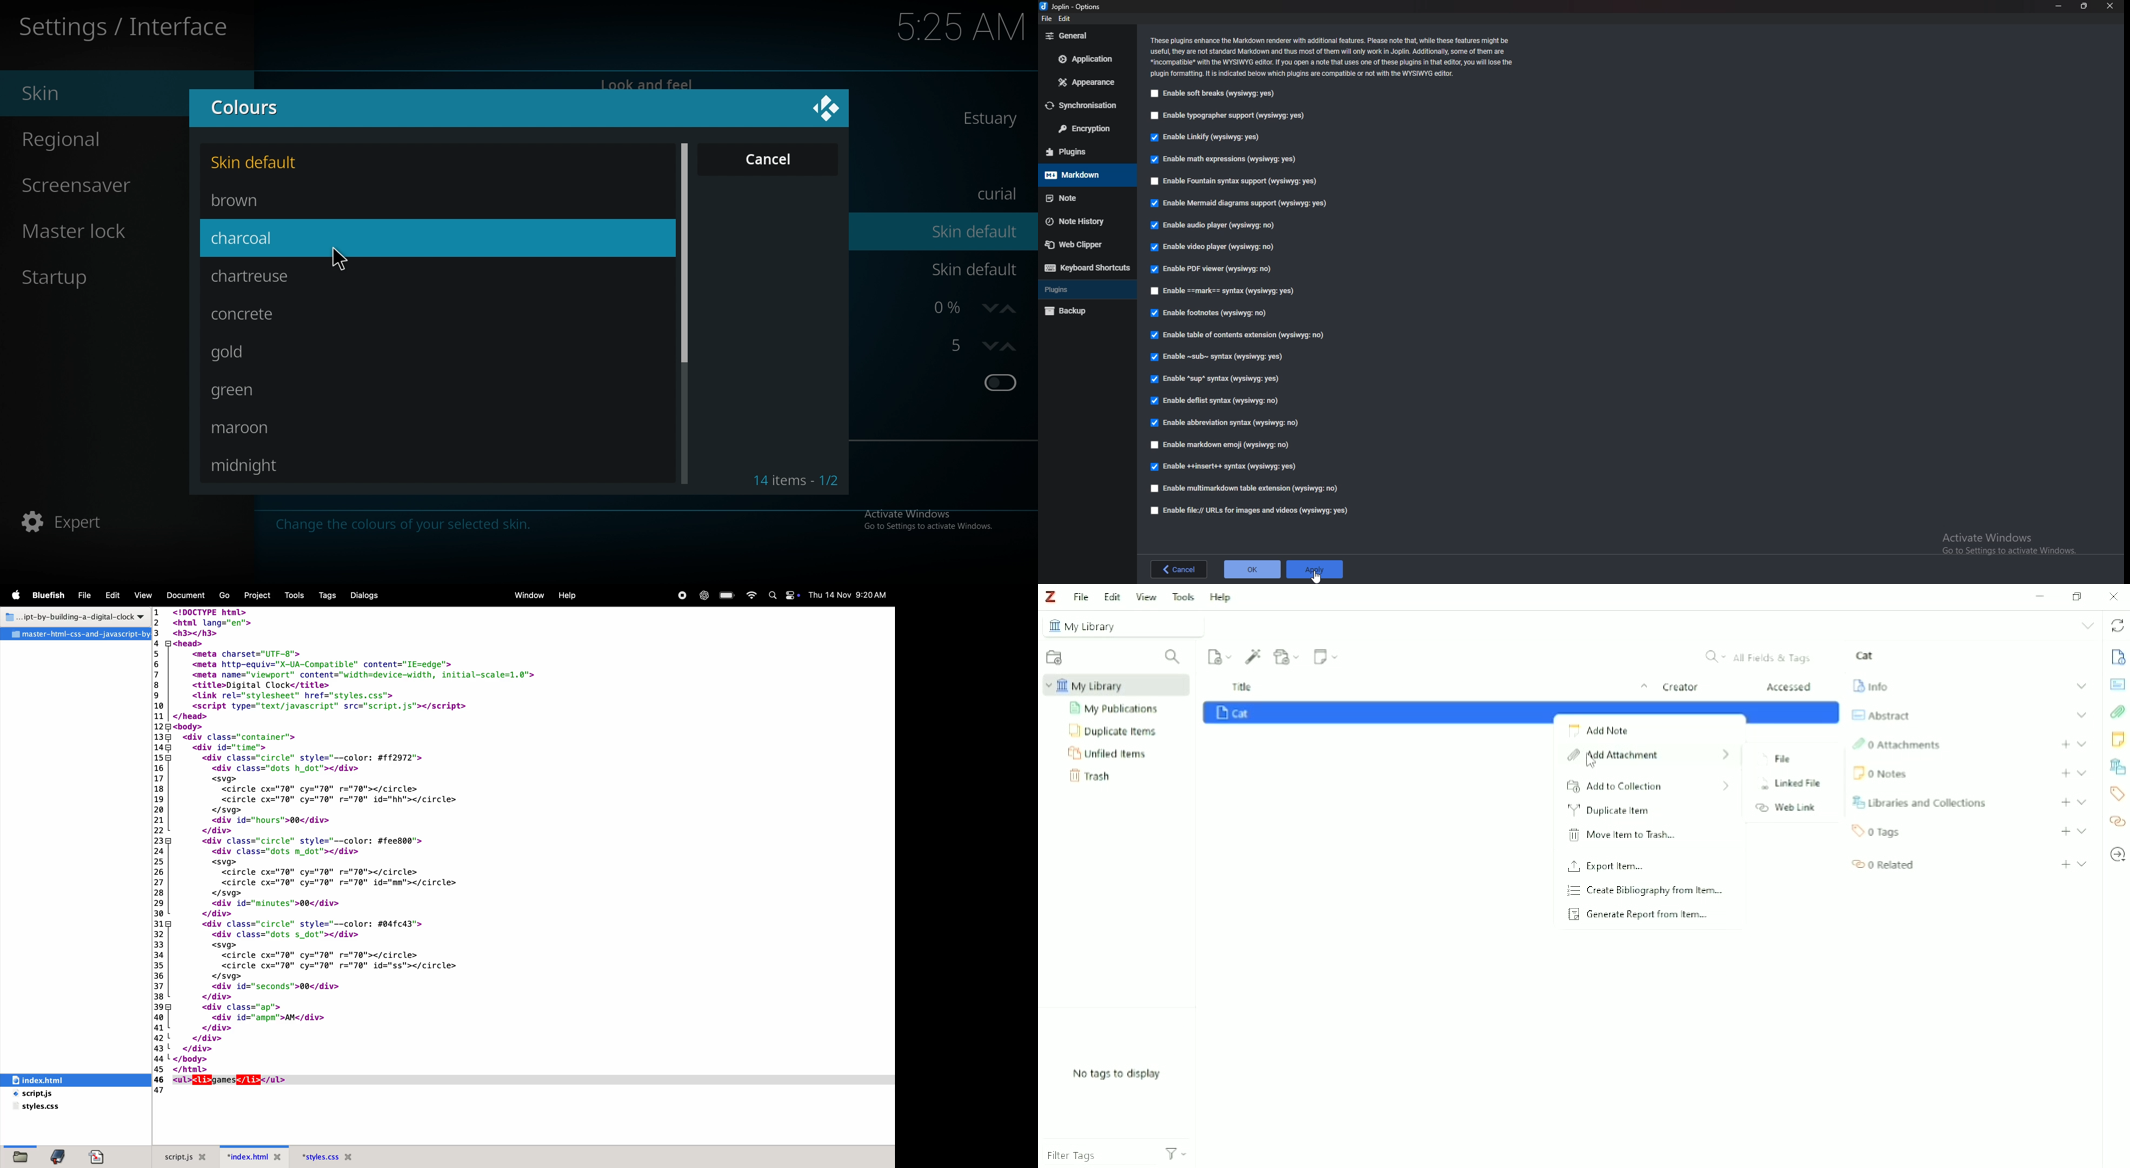 This screenshot has height=1176, width=2156. Describe the element at coordinates (1786, 785) in the screenshot. I see `Linked File` at that location.